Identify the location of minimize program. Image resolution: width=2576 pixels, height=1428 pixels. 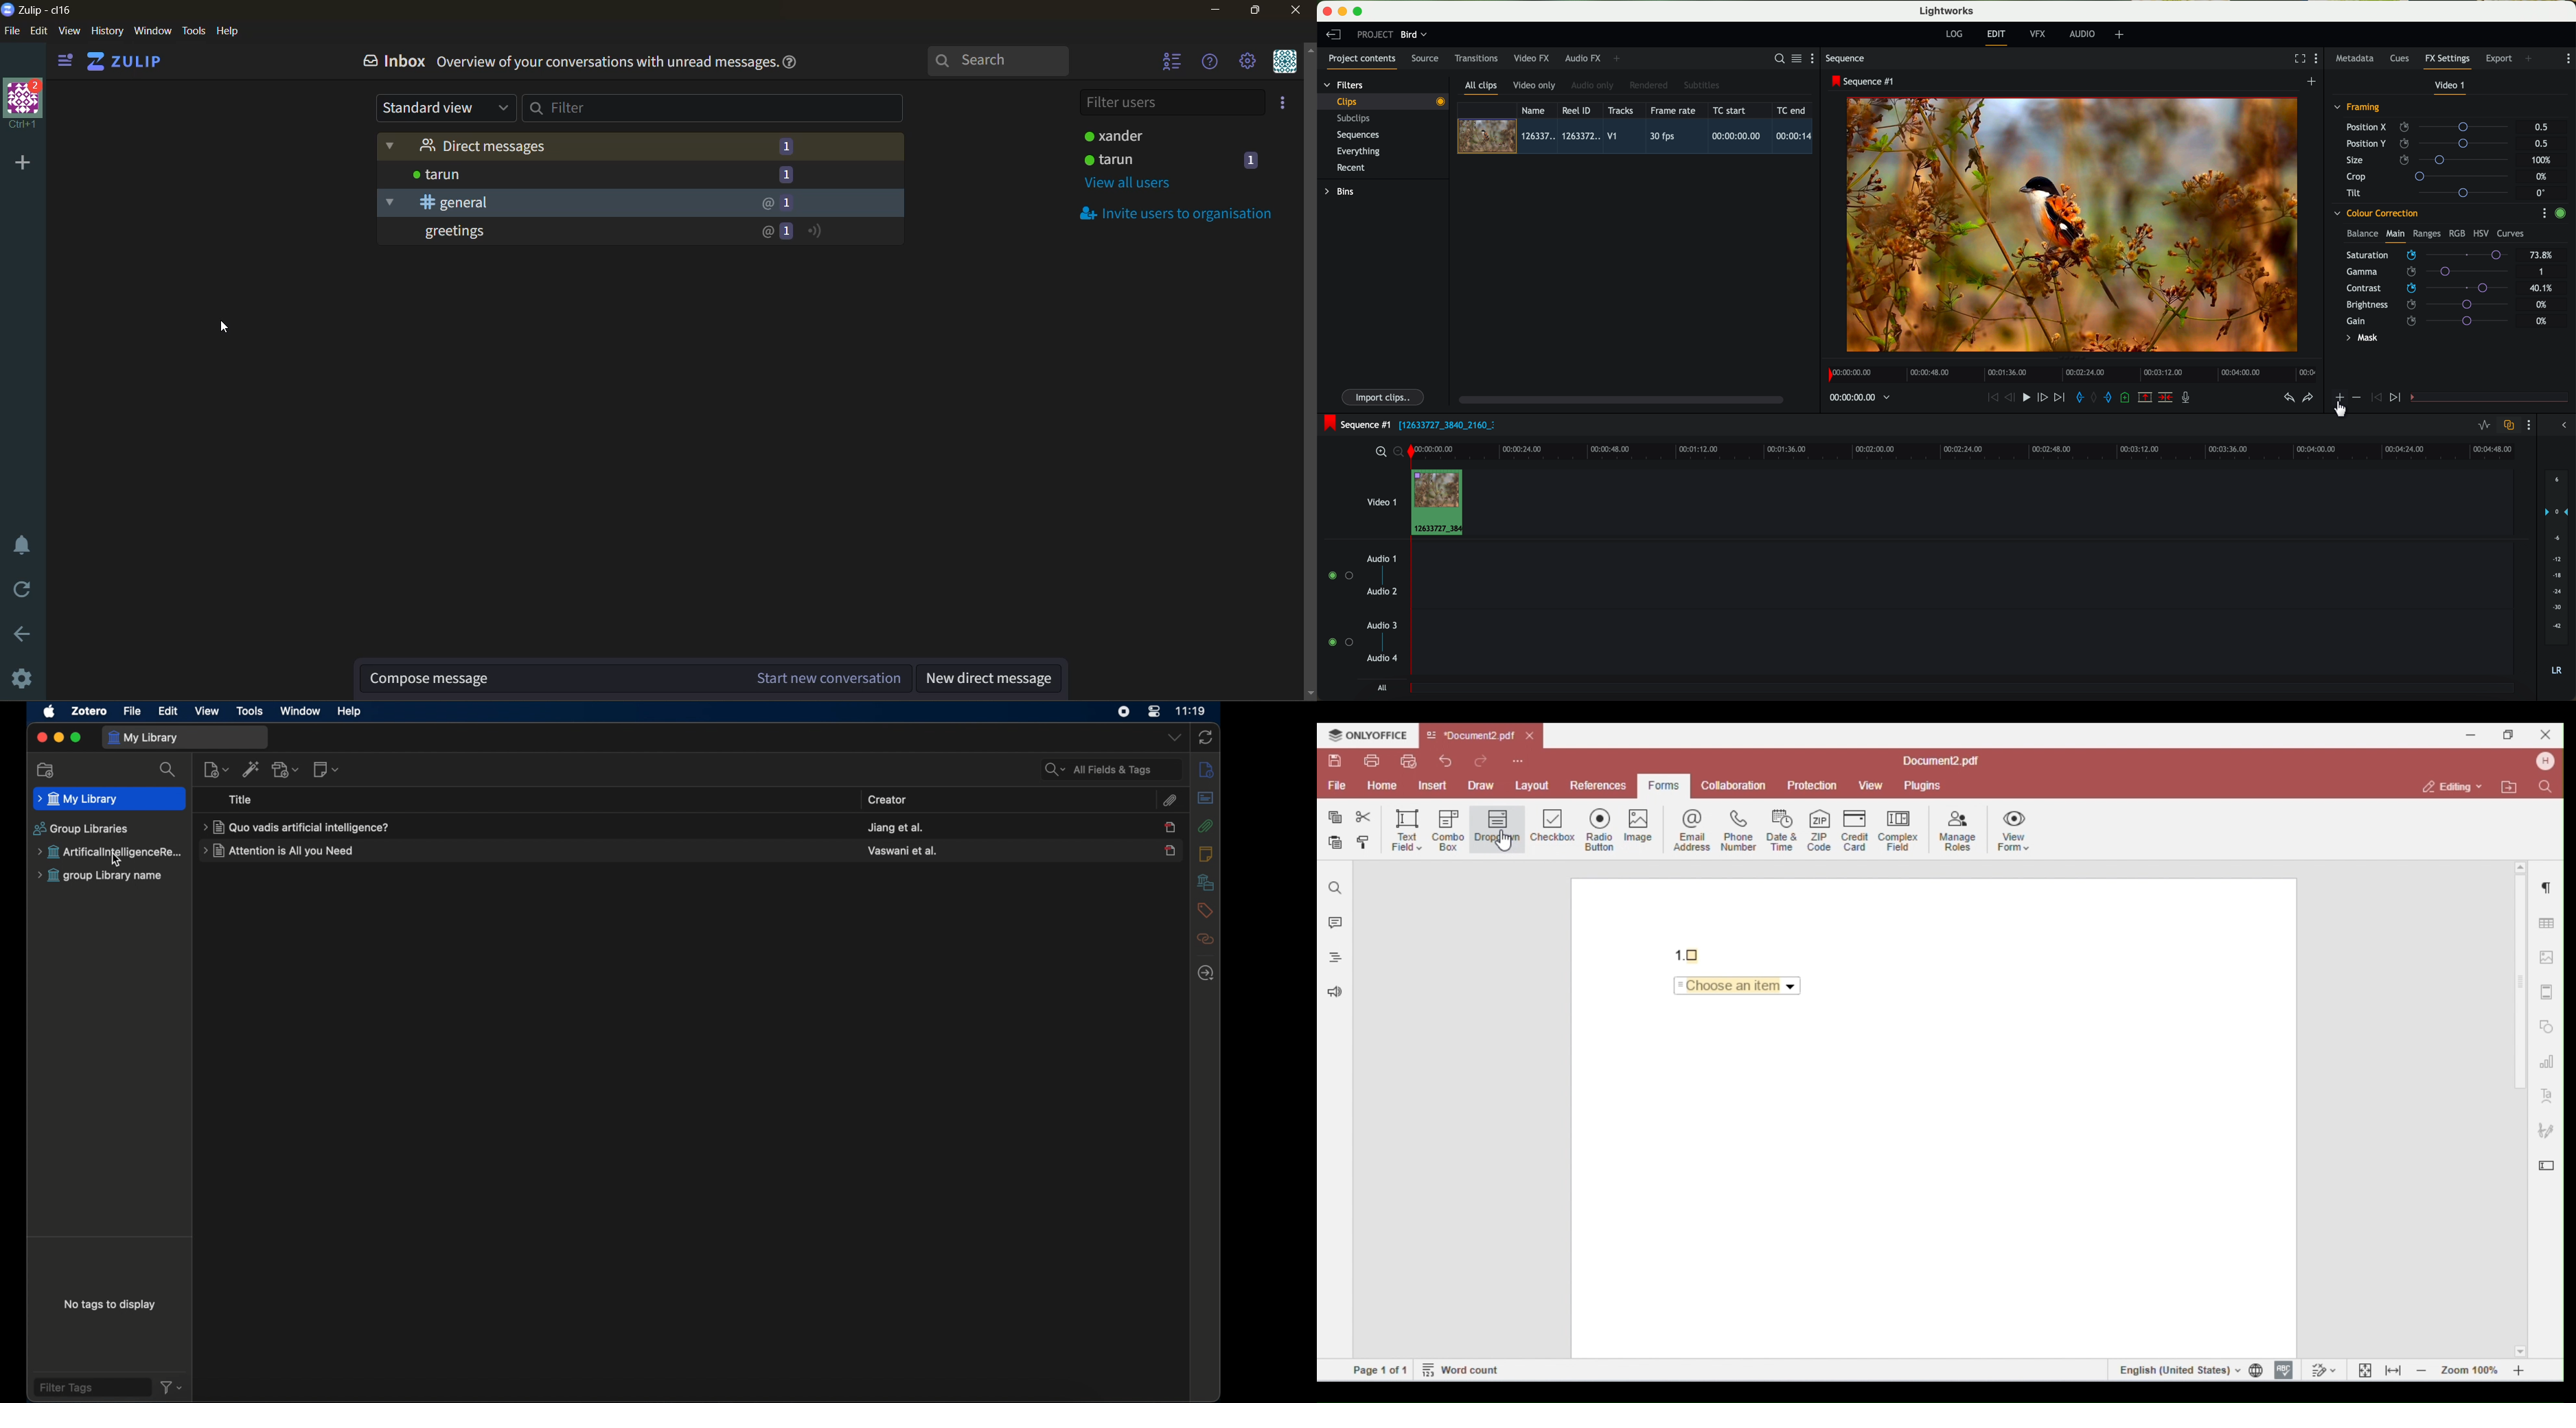
(1344, 12).